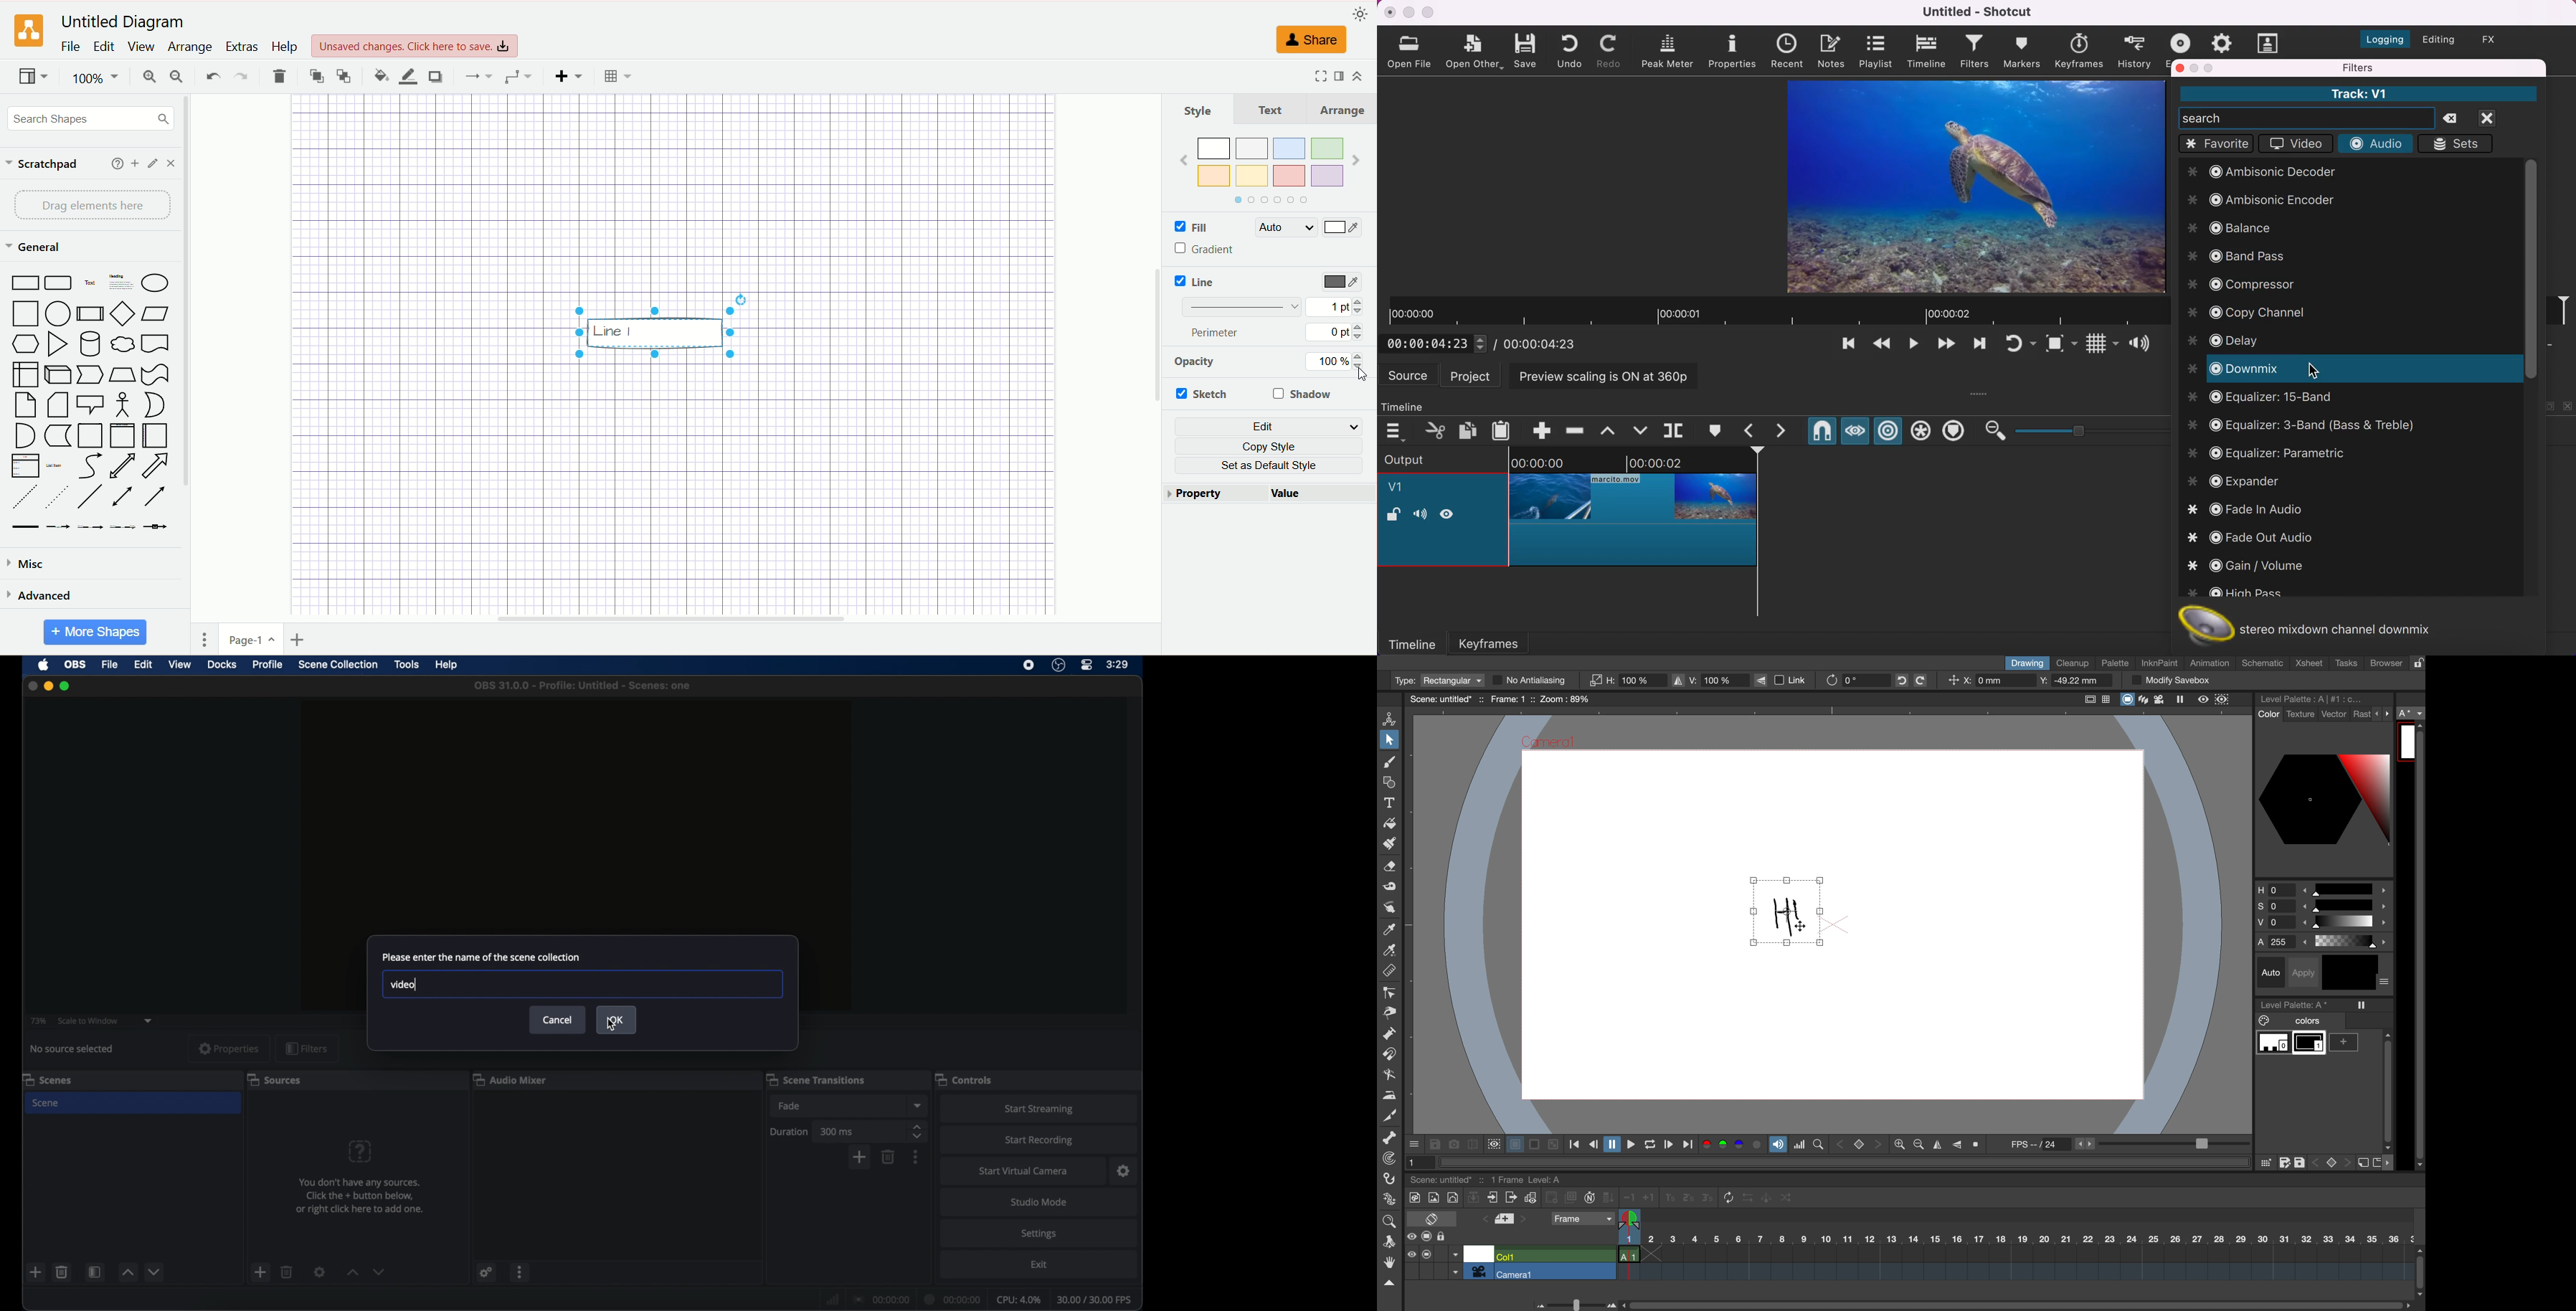  What do you see at coordinates (60, 375) in the screenshot?
I see `Cube` at bounding box center [60, 375].